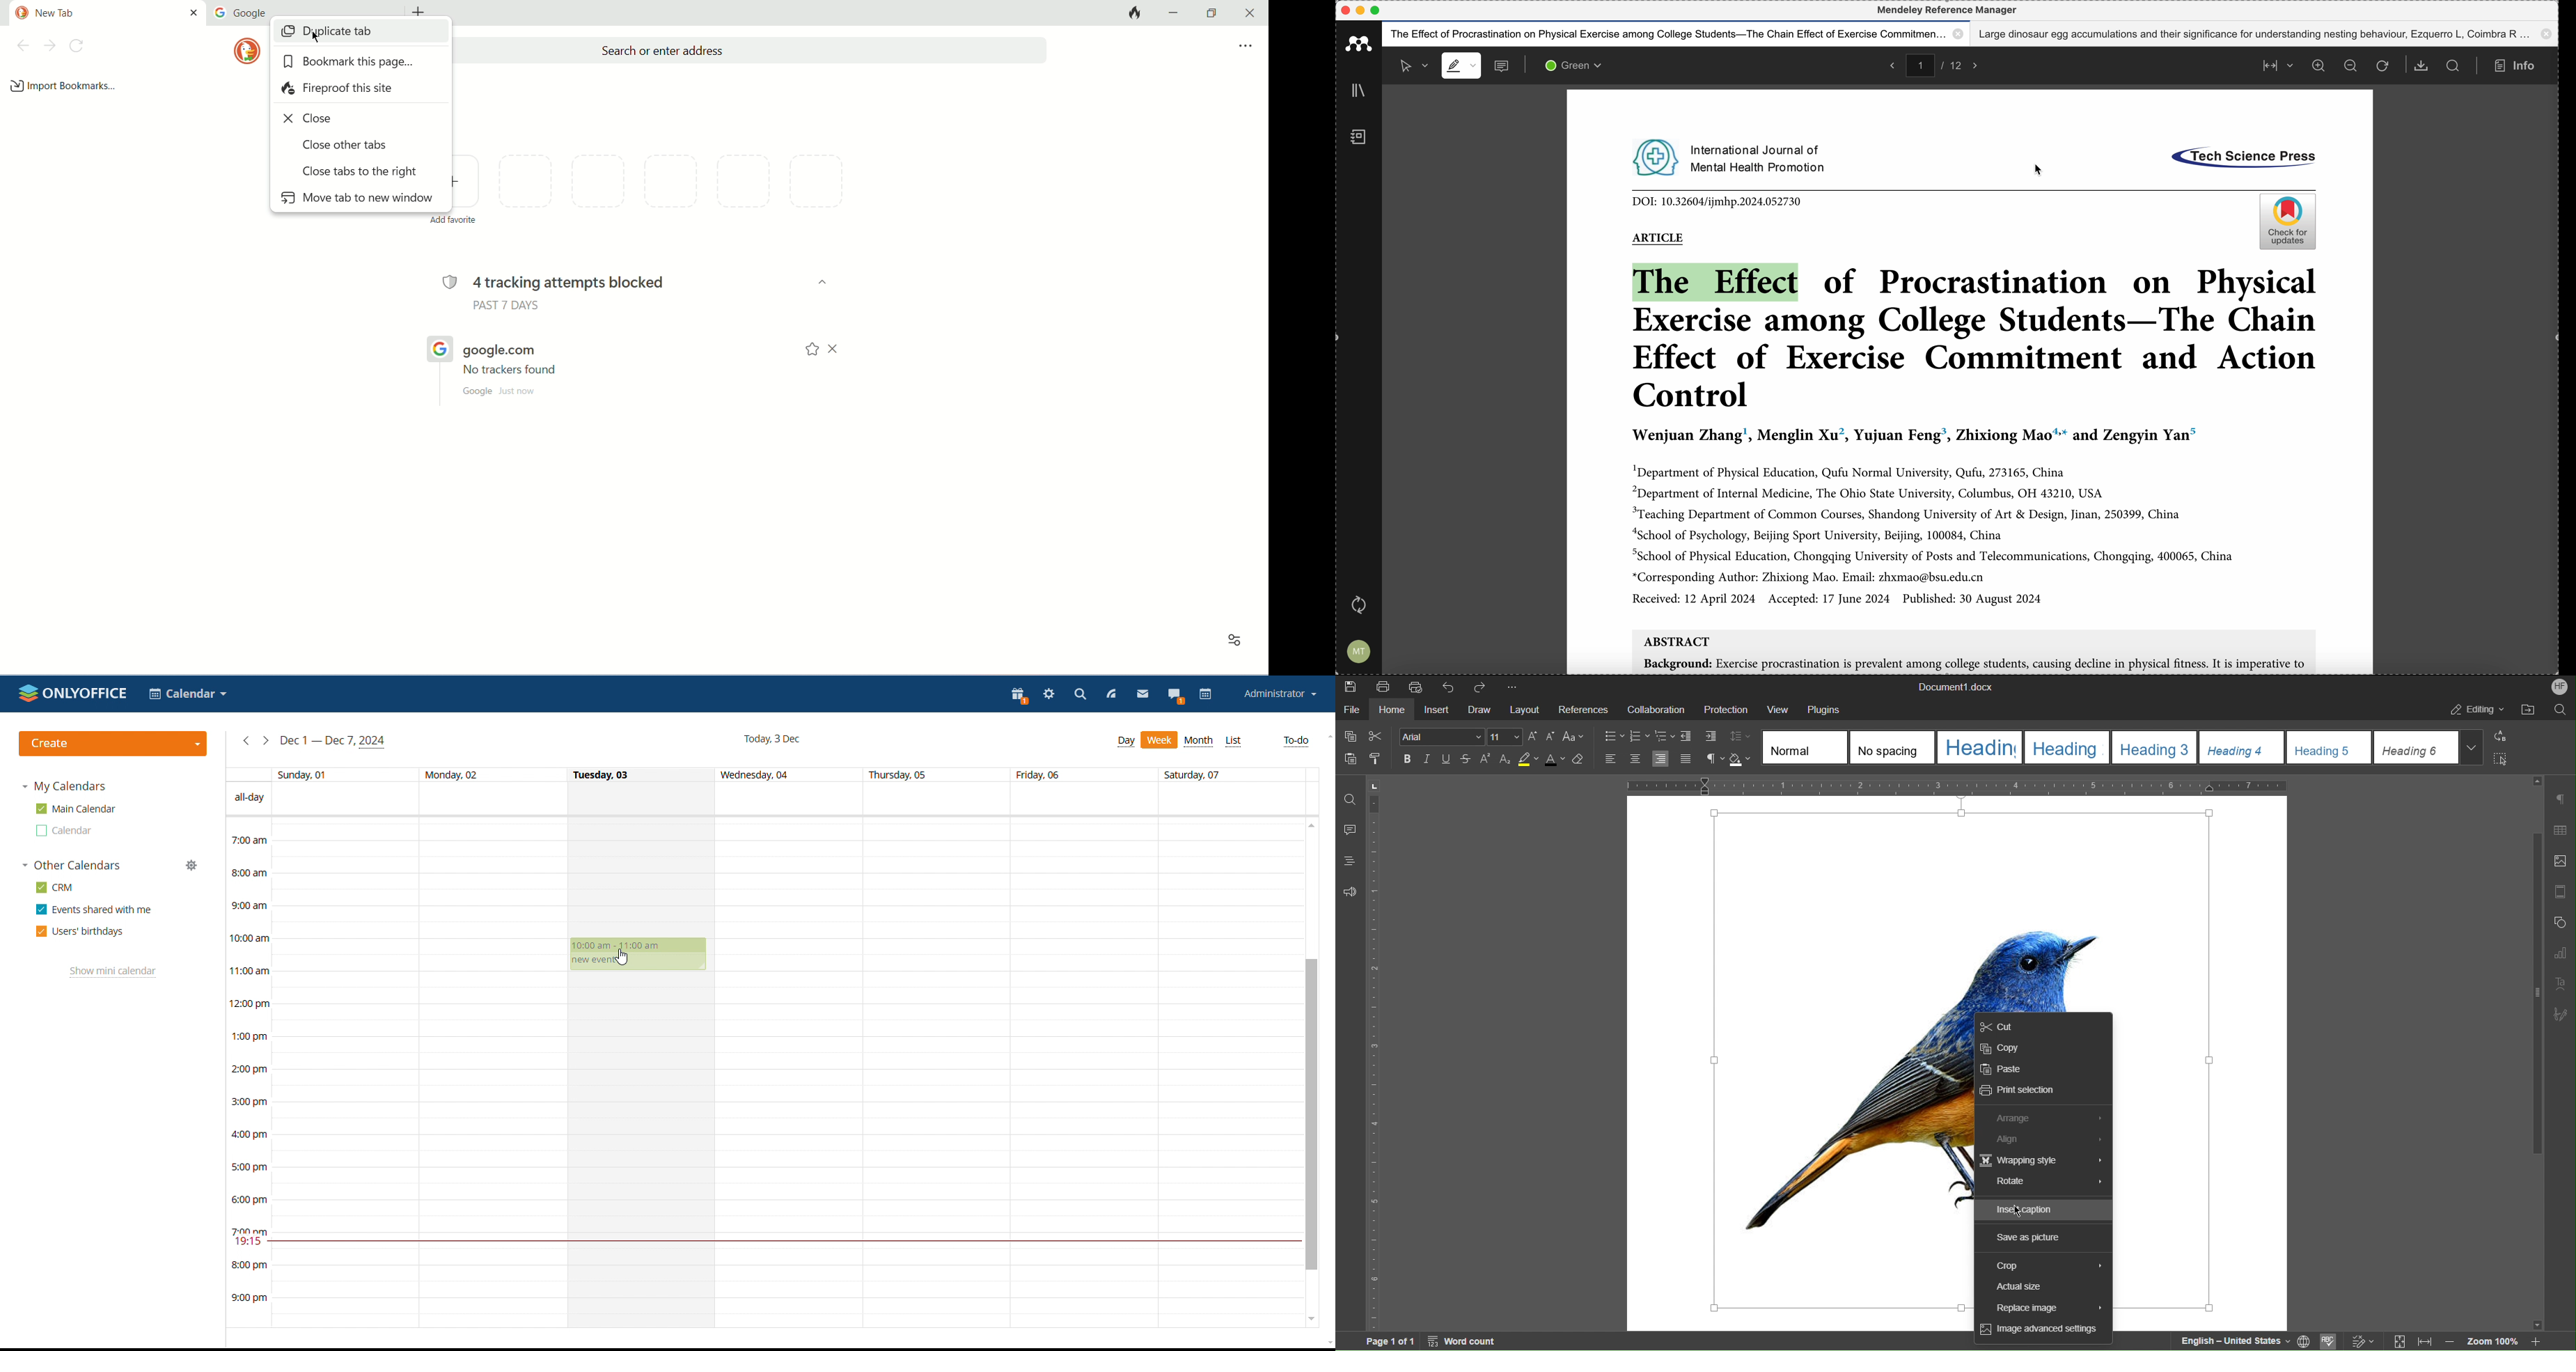 The width and height of the screenshot is (2576, 1372). I want to click on search, so click(2454, 66).